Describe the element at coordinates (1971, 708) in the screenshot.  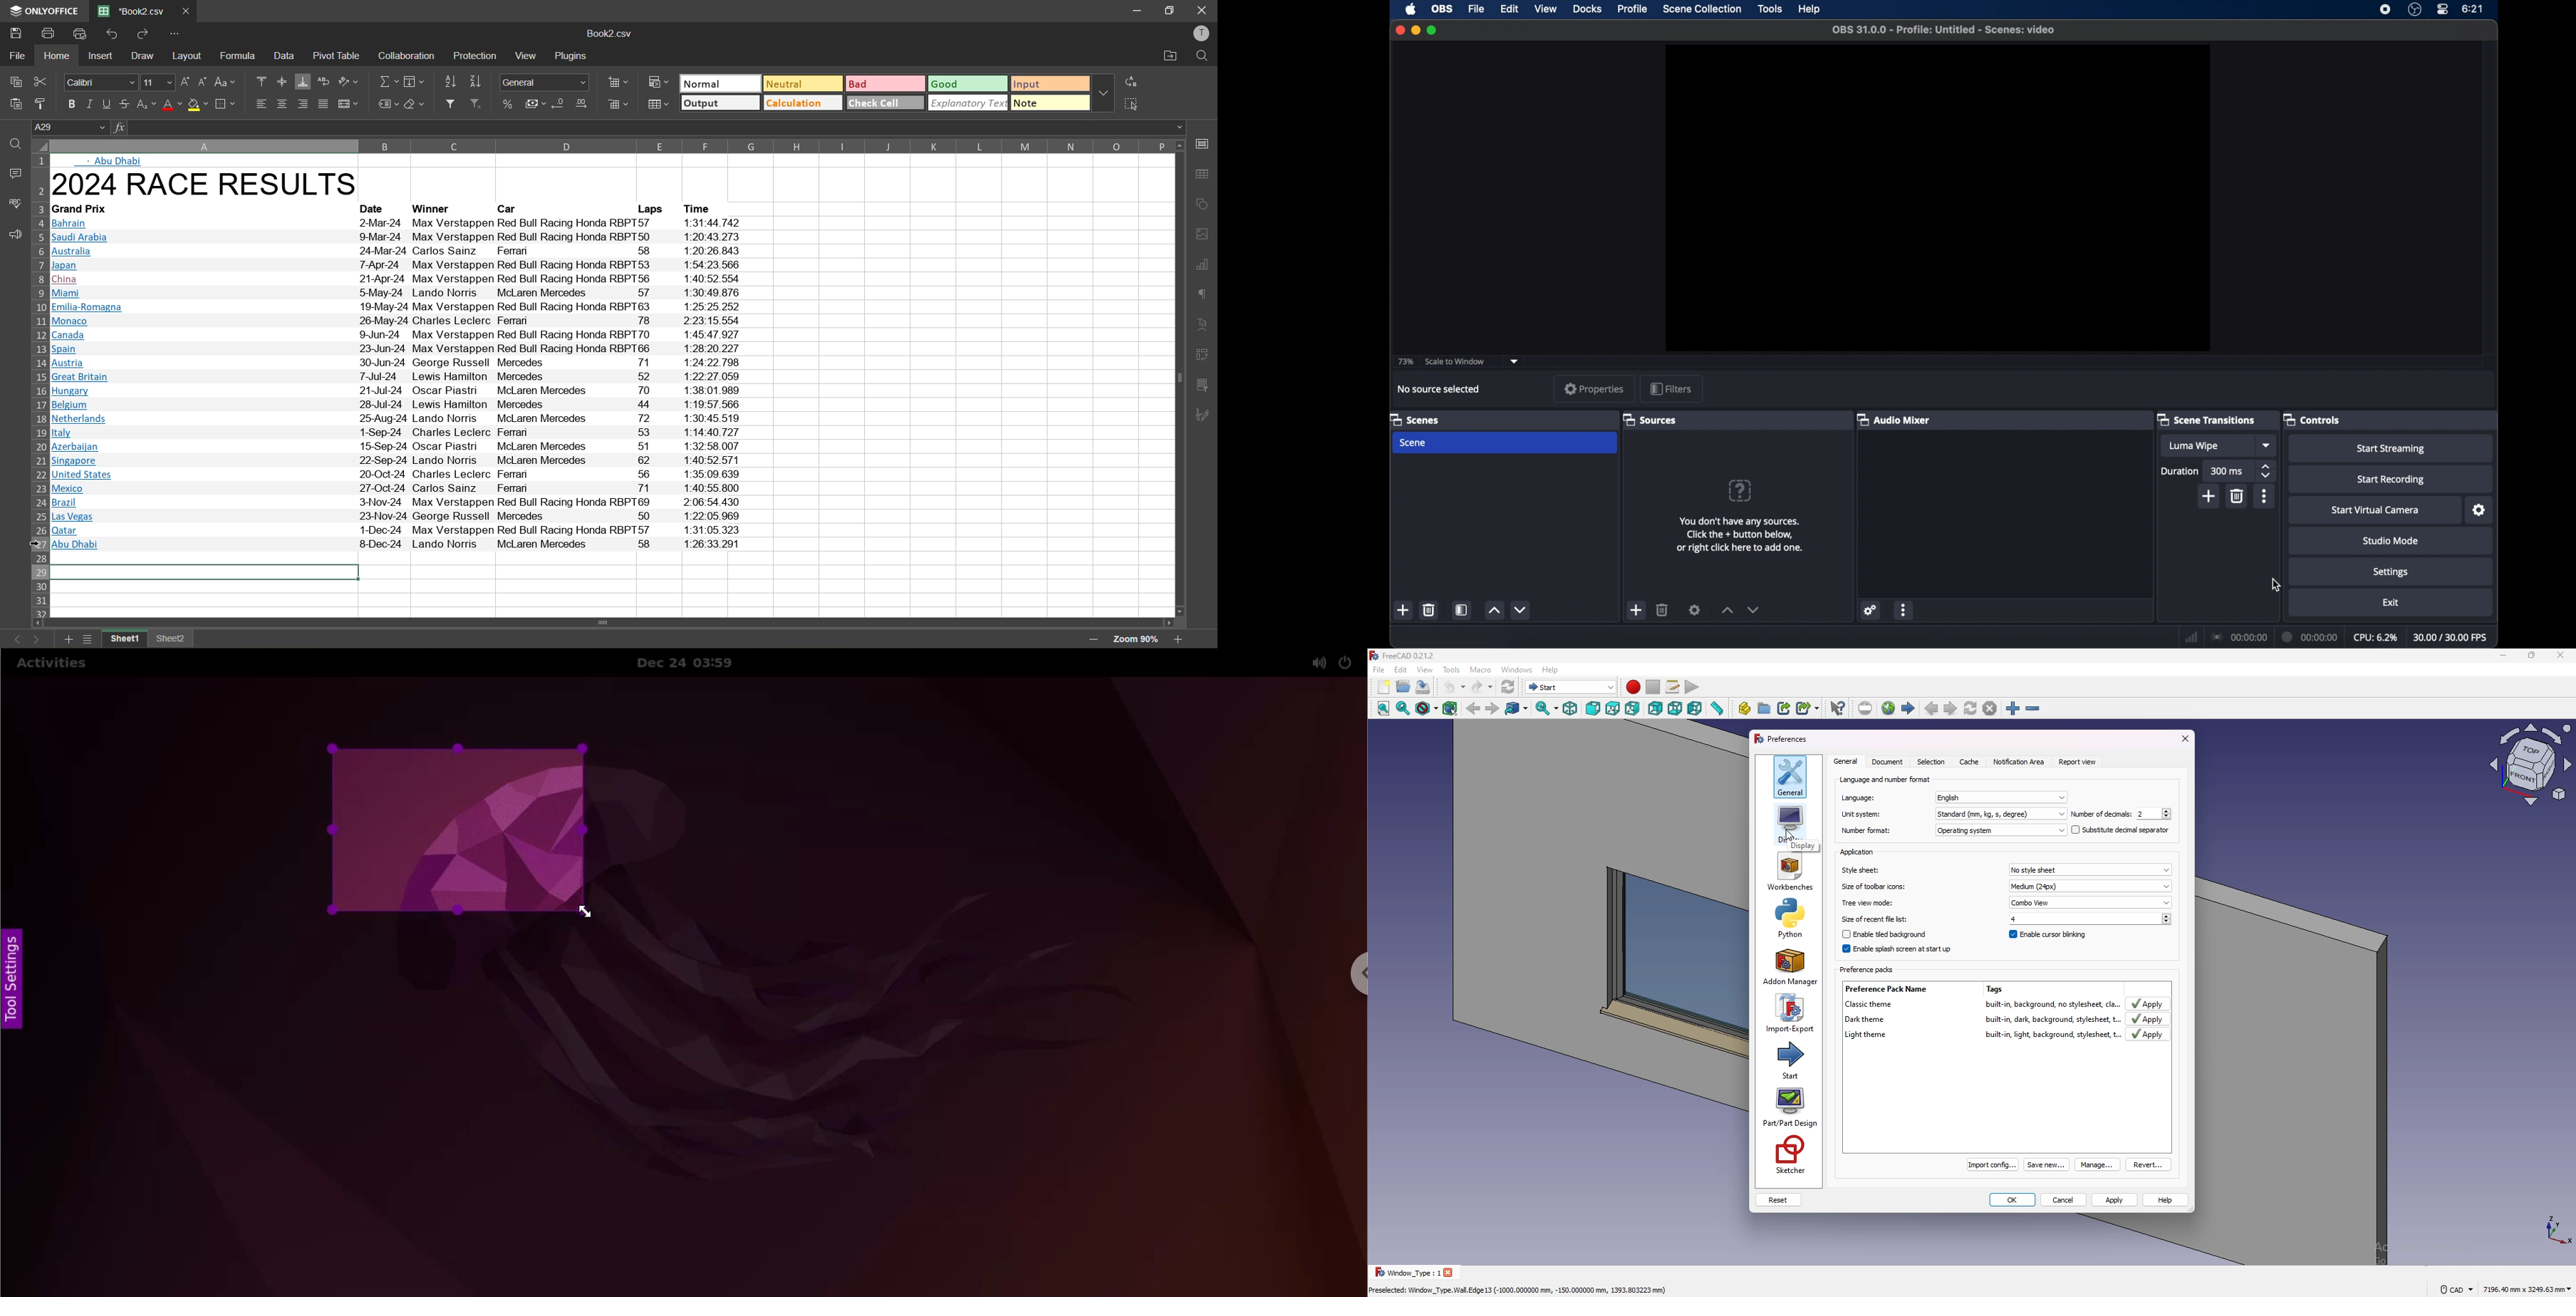
I see `refresh web page` at that location.